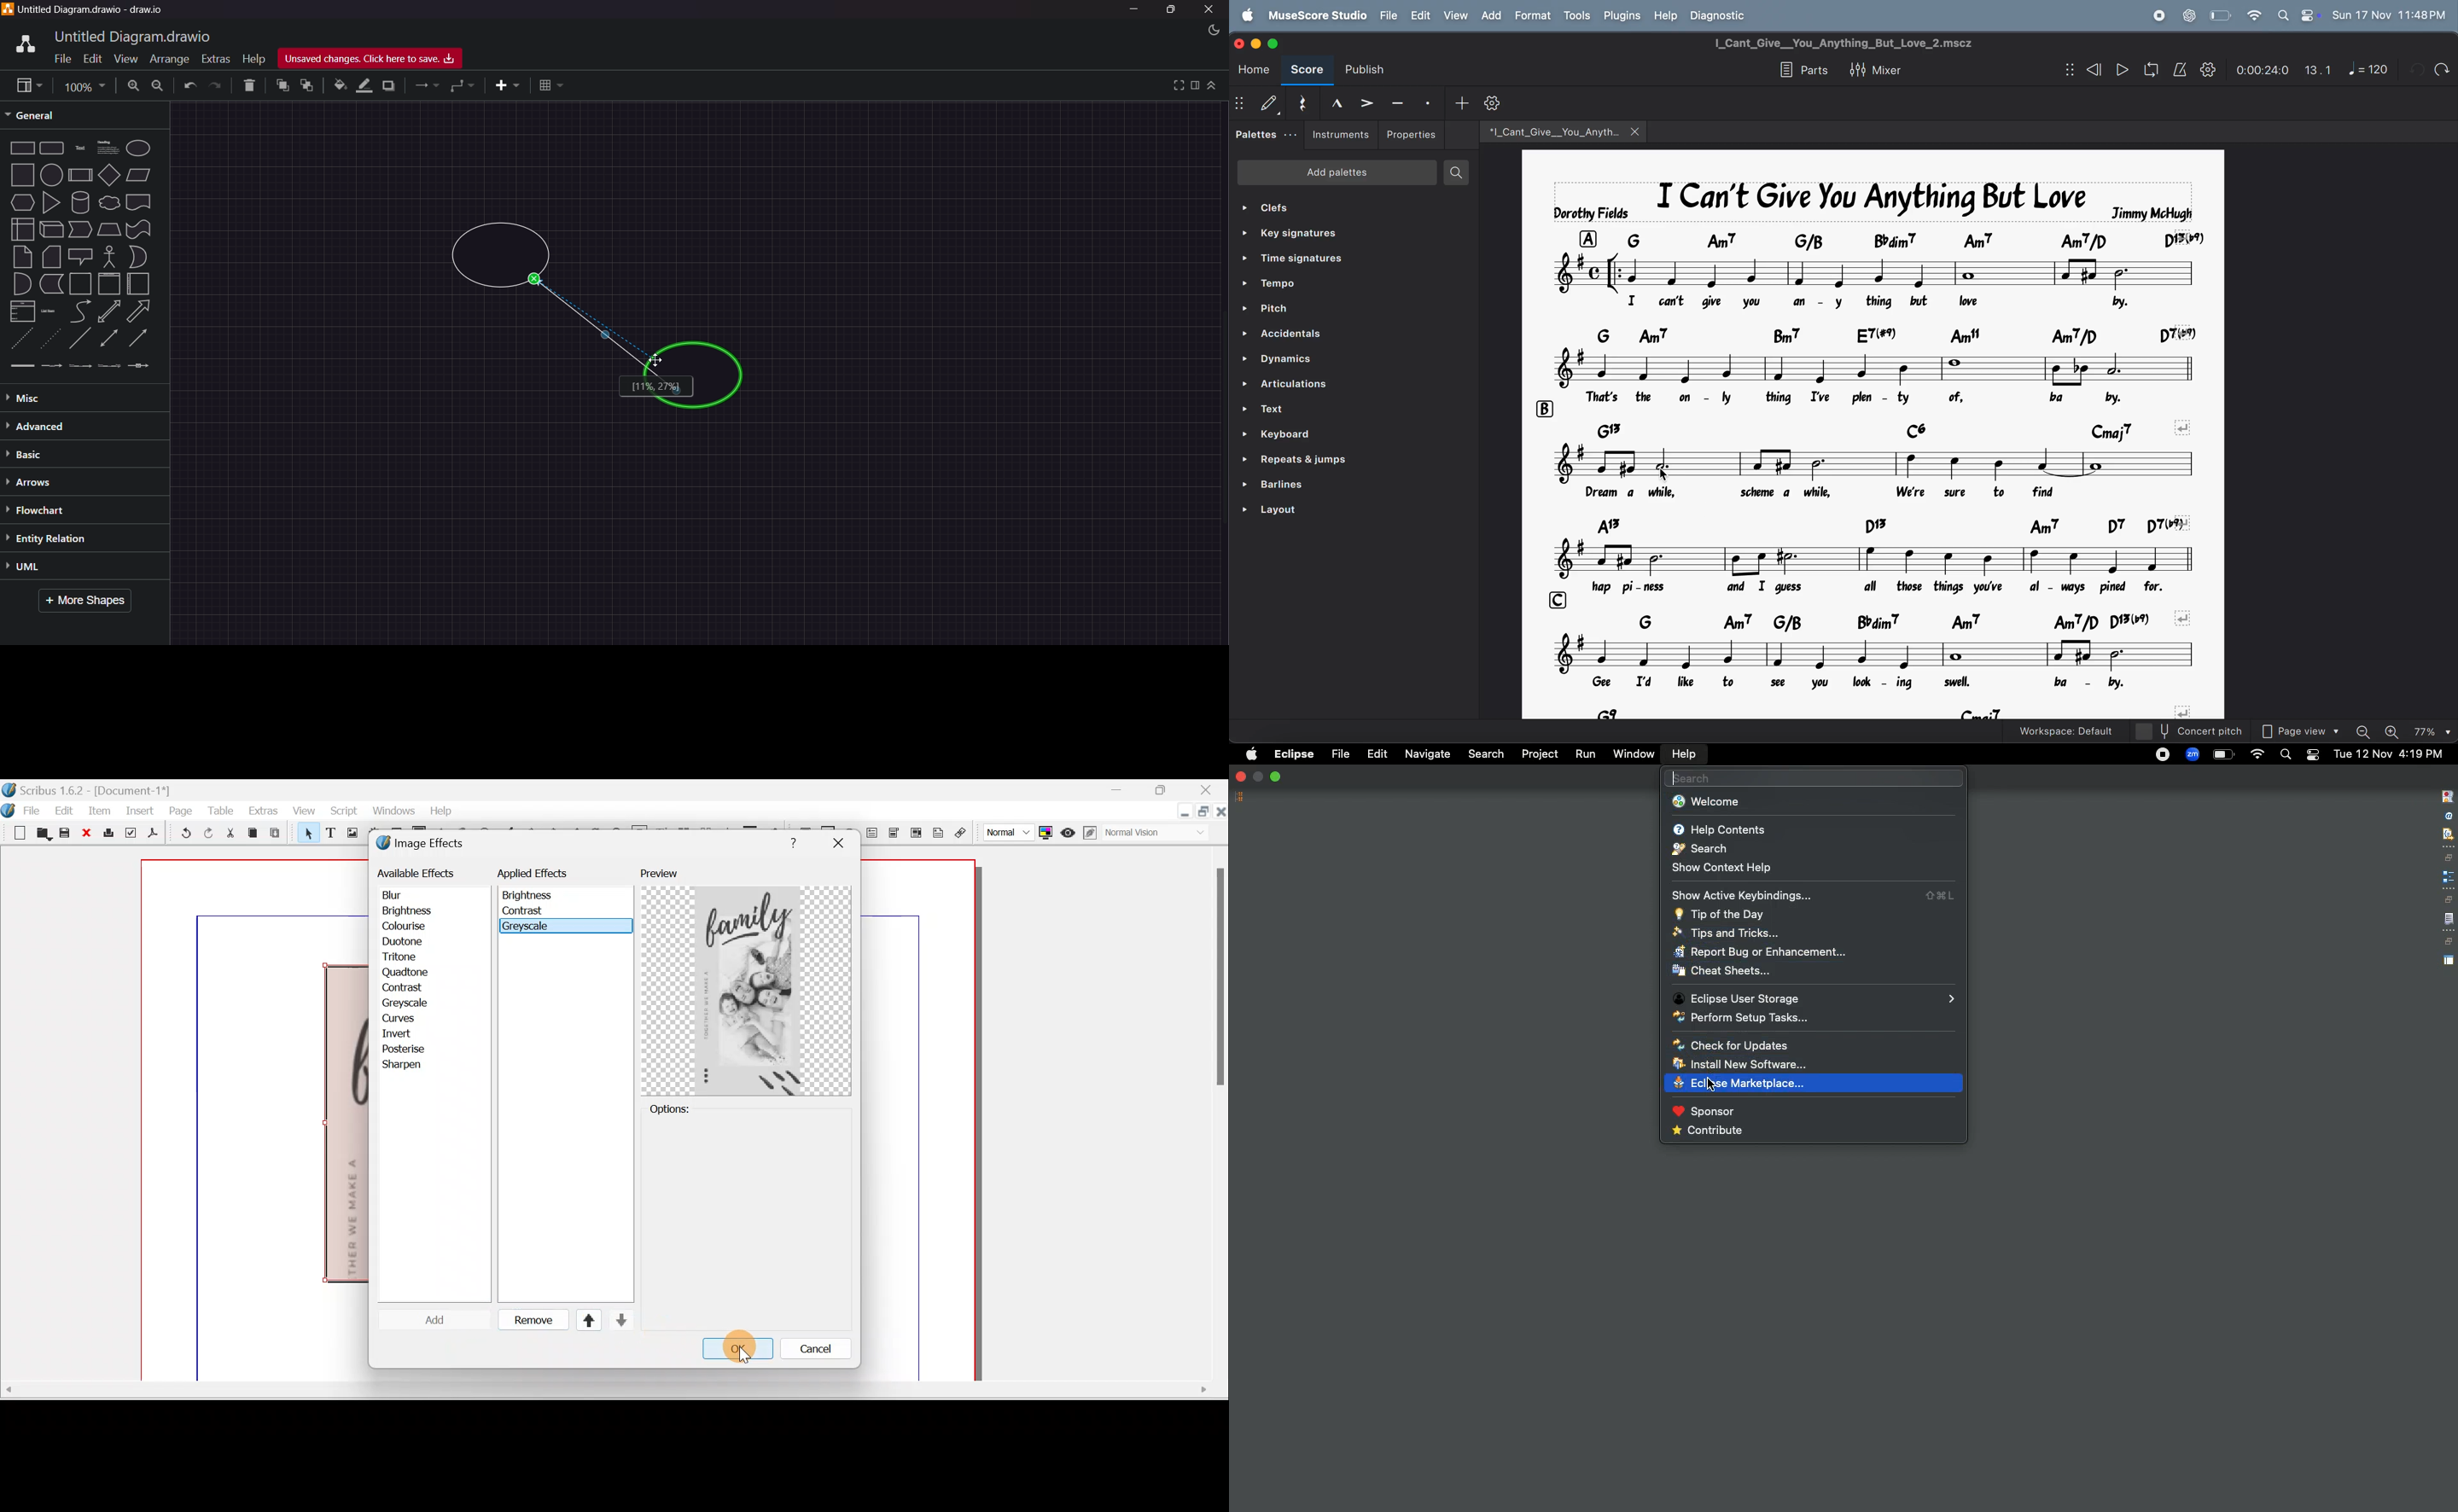  What do you see at coordinates (189, 86) in the screenshot?
I see `Undo` at bounding box center [189, 86].